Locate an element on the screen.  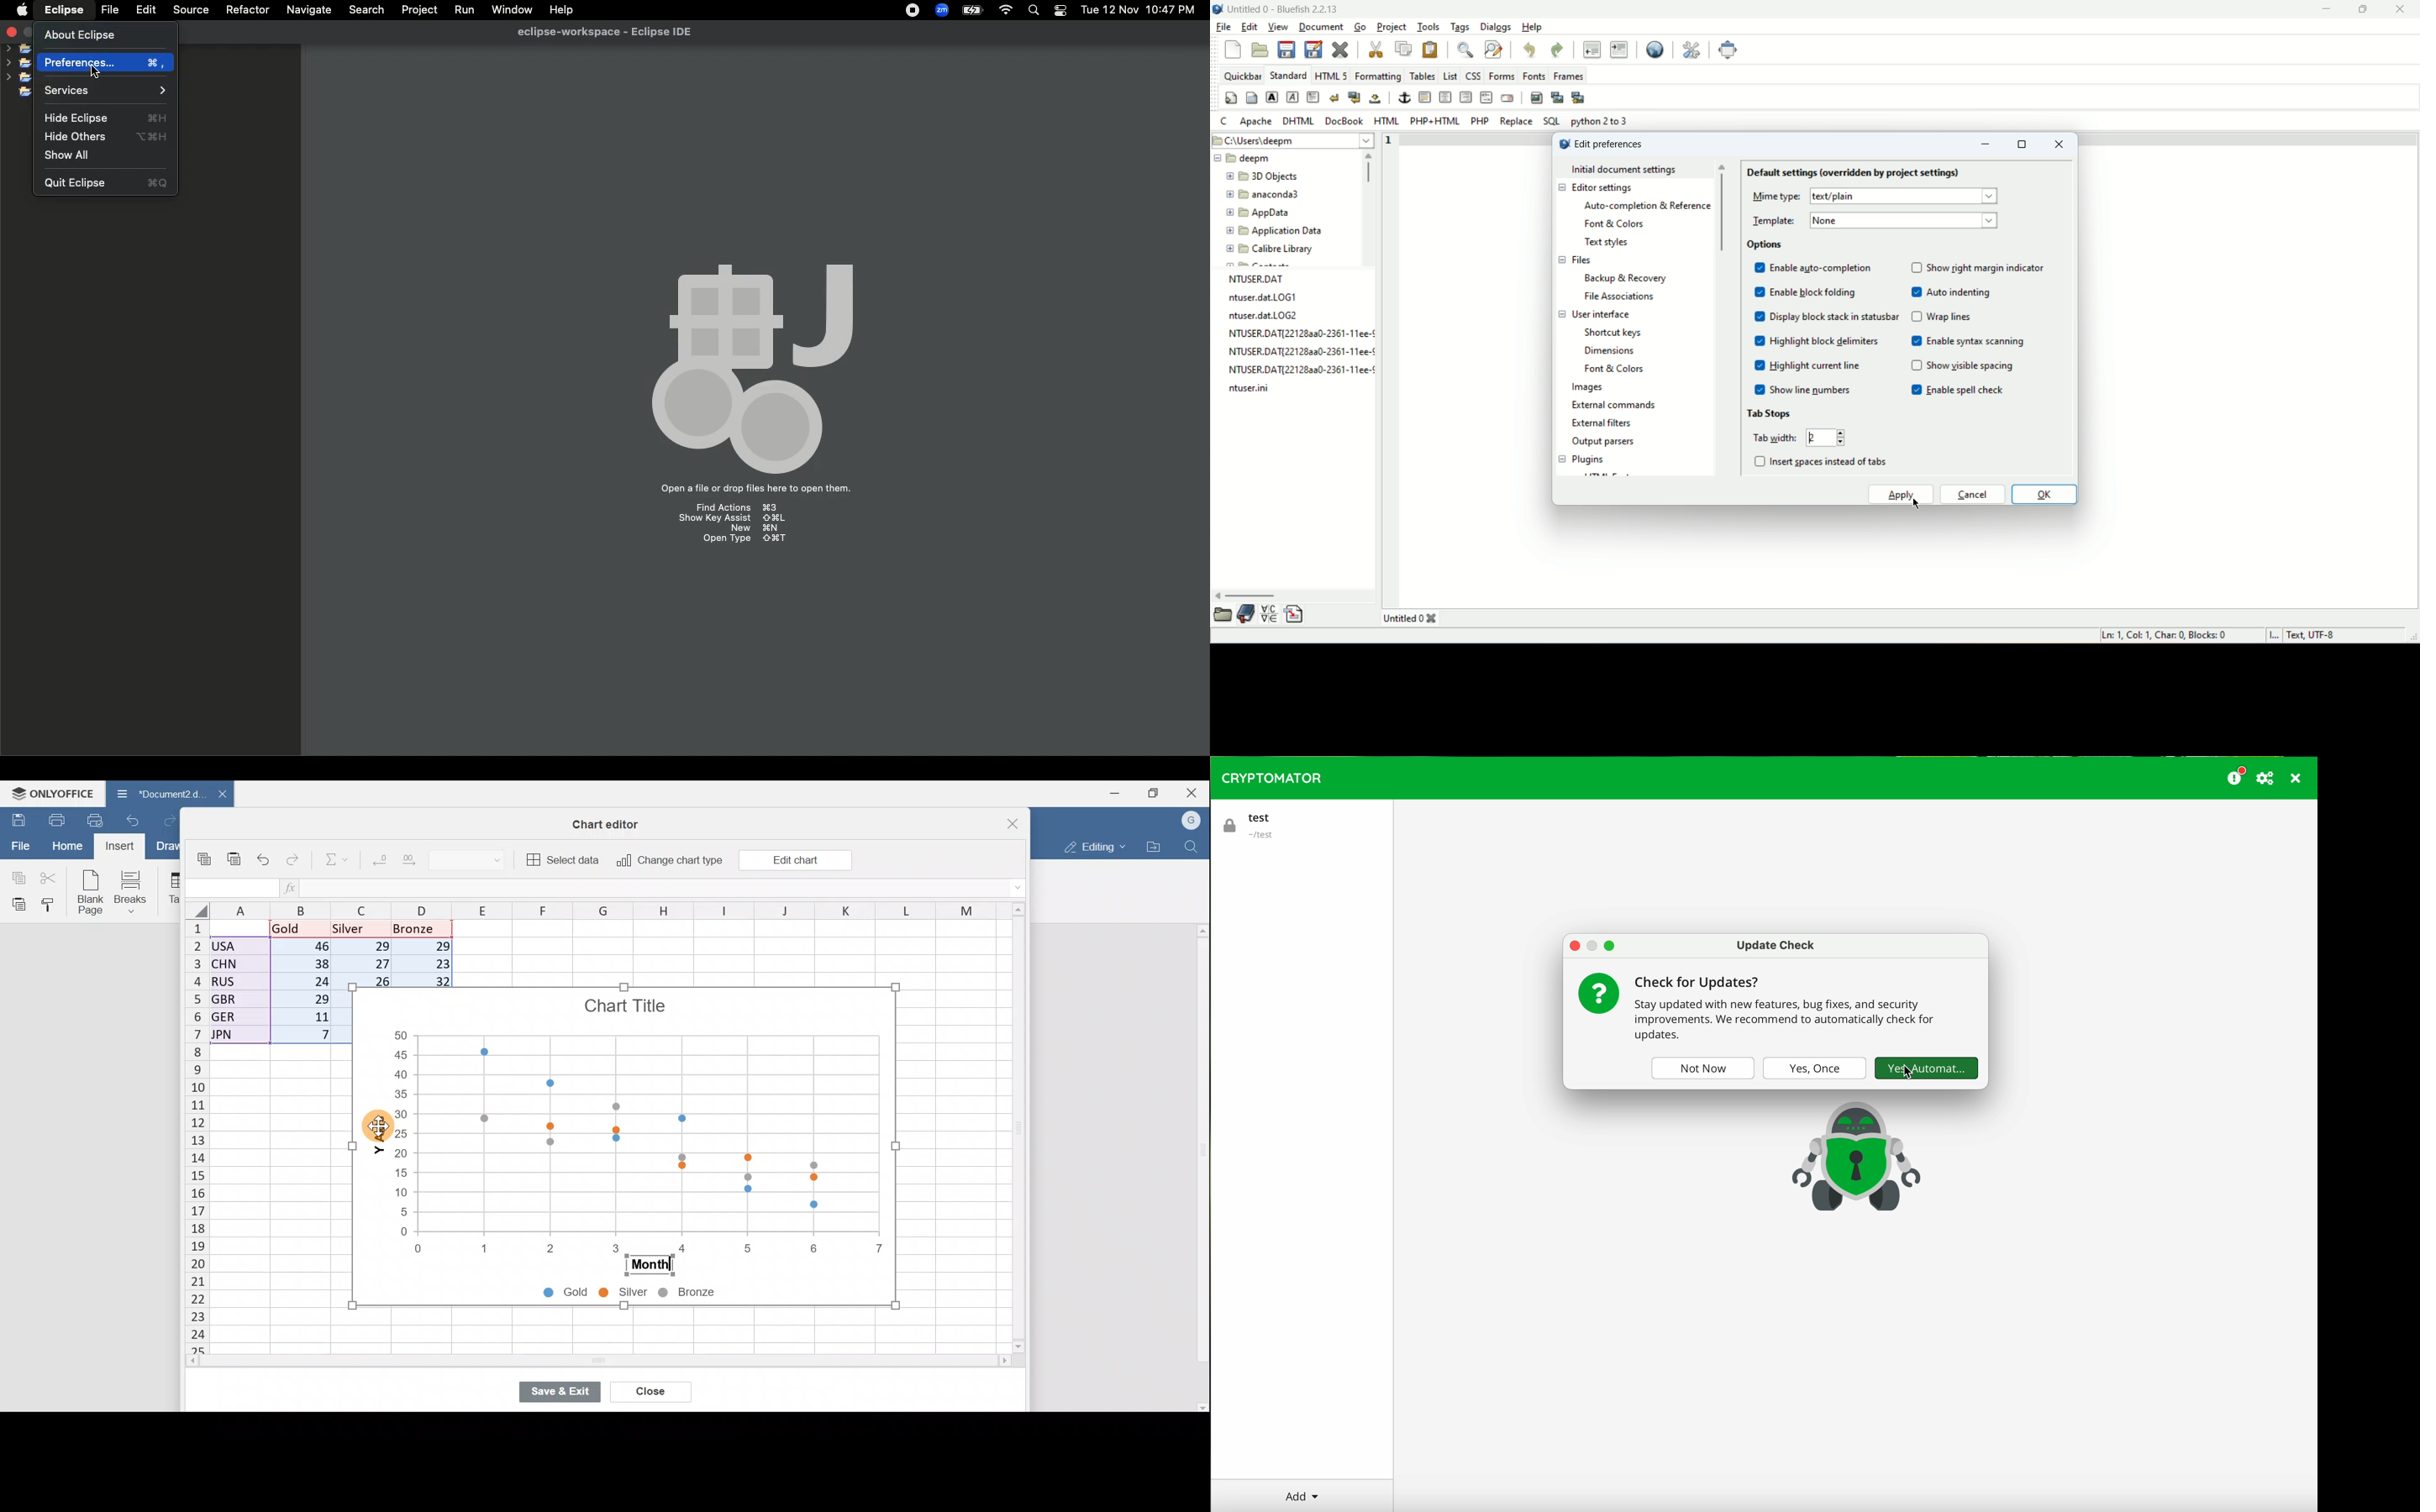
edit preferences is located at coordinates (1693, 49).